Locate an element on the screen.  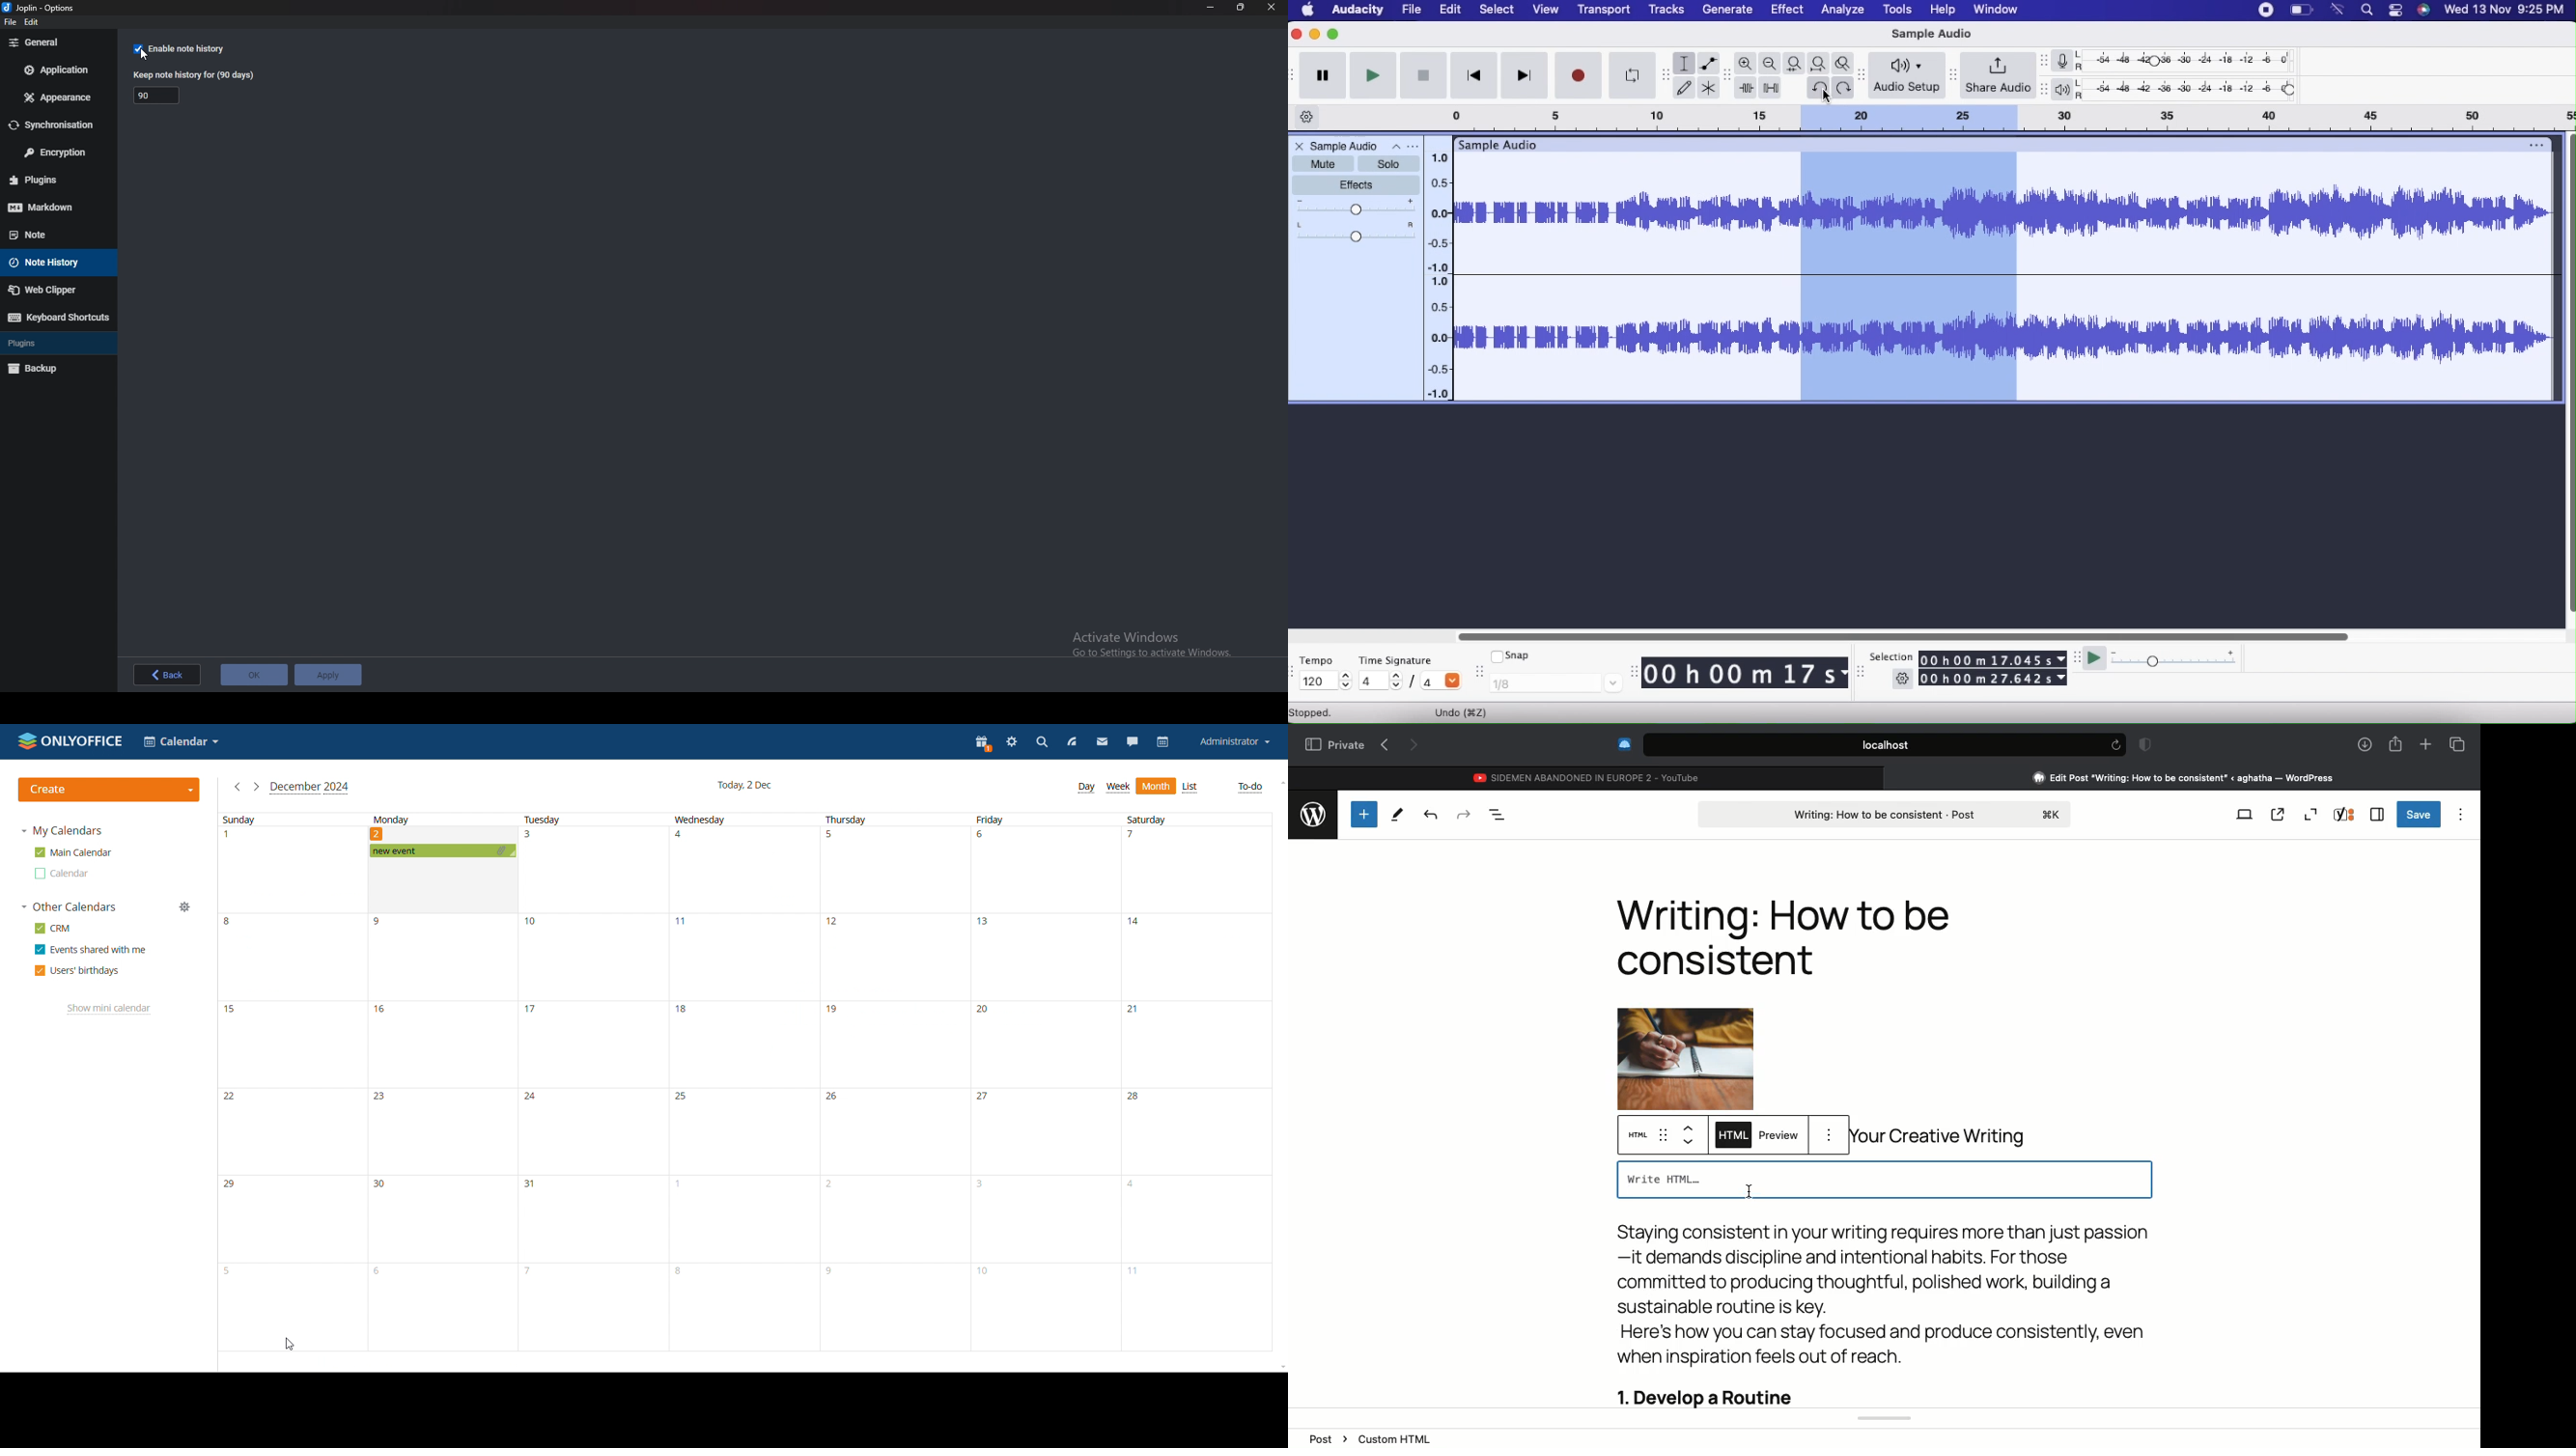
Recording level is located at coordinates (2194, 60).